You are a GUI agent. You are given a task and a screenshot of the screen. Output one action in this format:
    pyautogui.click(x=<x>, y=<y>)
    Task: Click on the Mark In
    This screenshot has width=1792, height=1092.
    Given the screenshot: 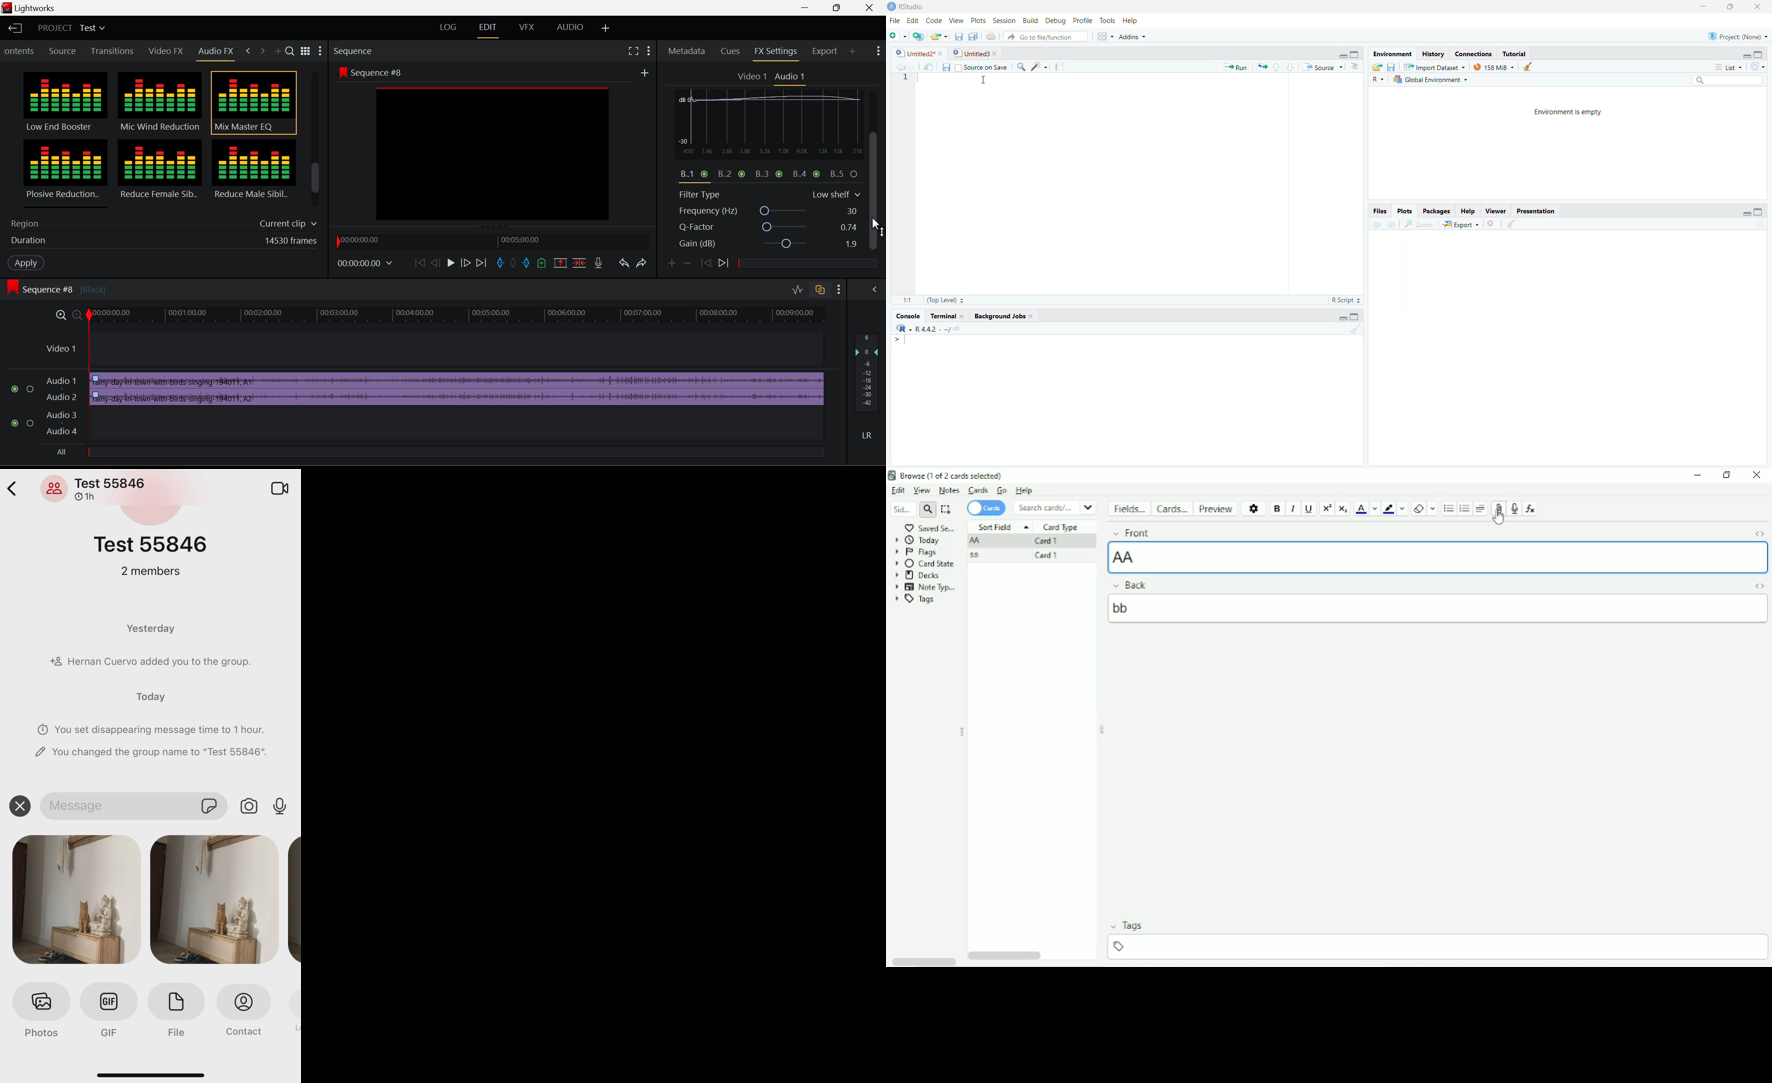 What is the action you would take?
    pyautogui.click(x=502, y=263)
    